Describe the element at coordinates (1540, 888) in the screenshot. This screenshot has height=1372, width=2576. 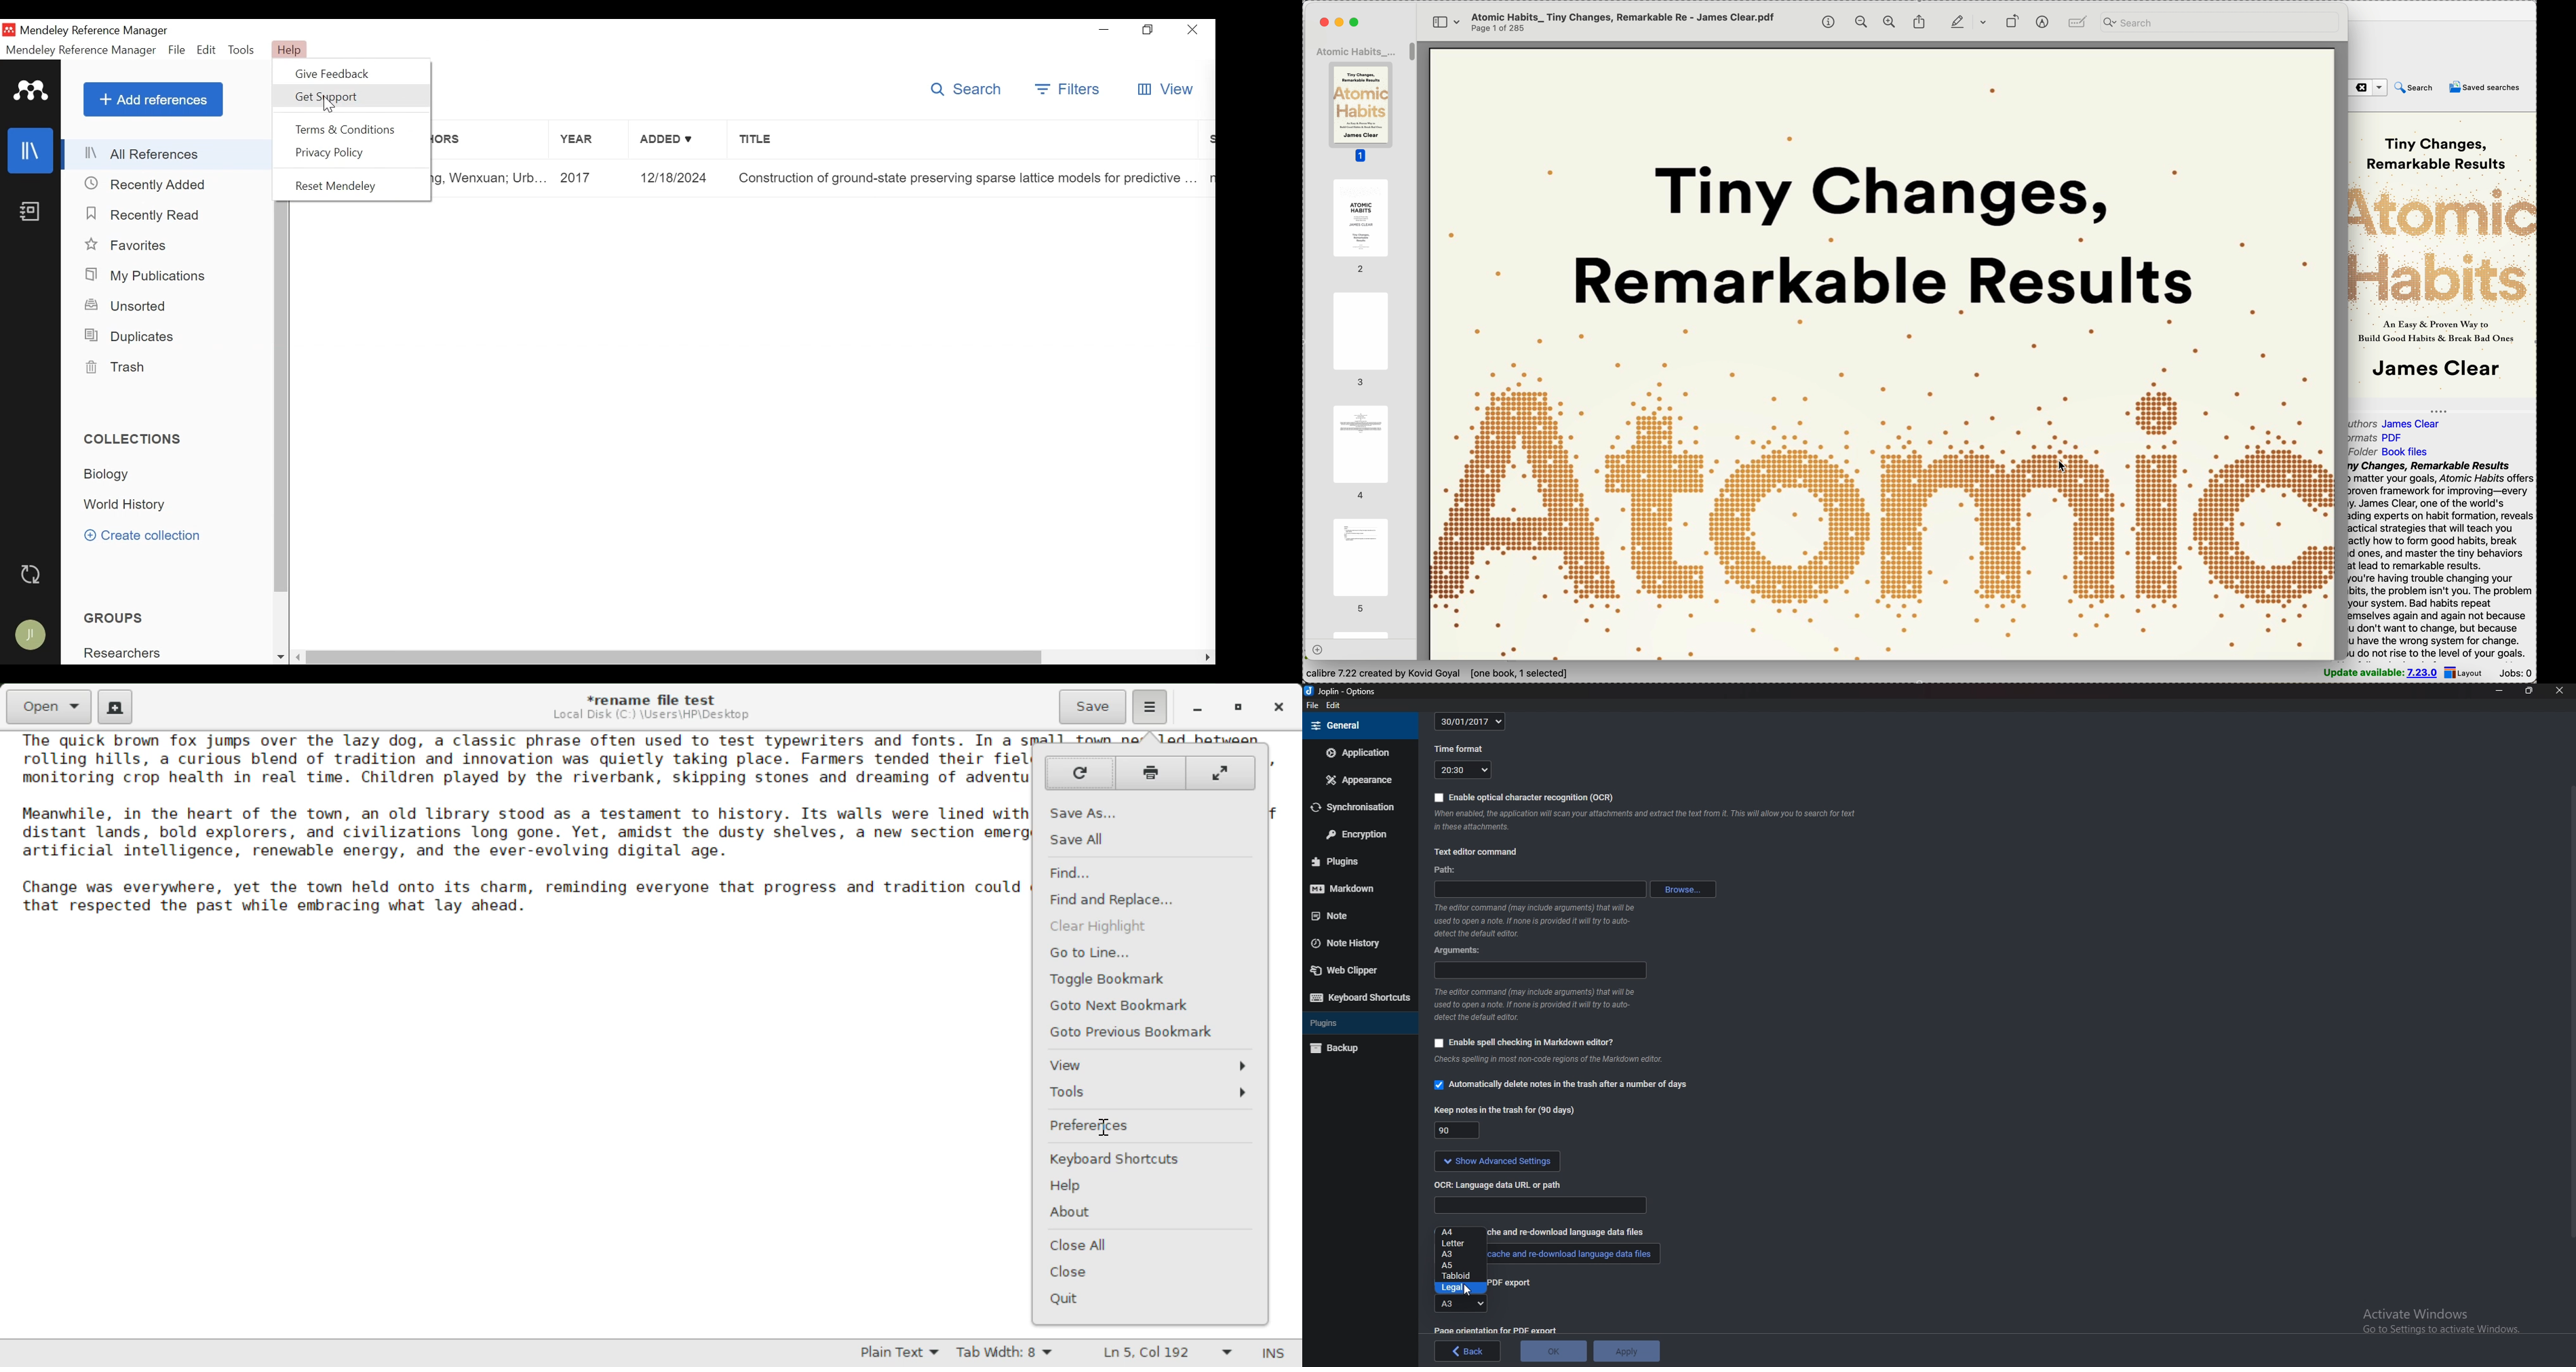
I see `path` at that location.